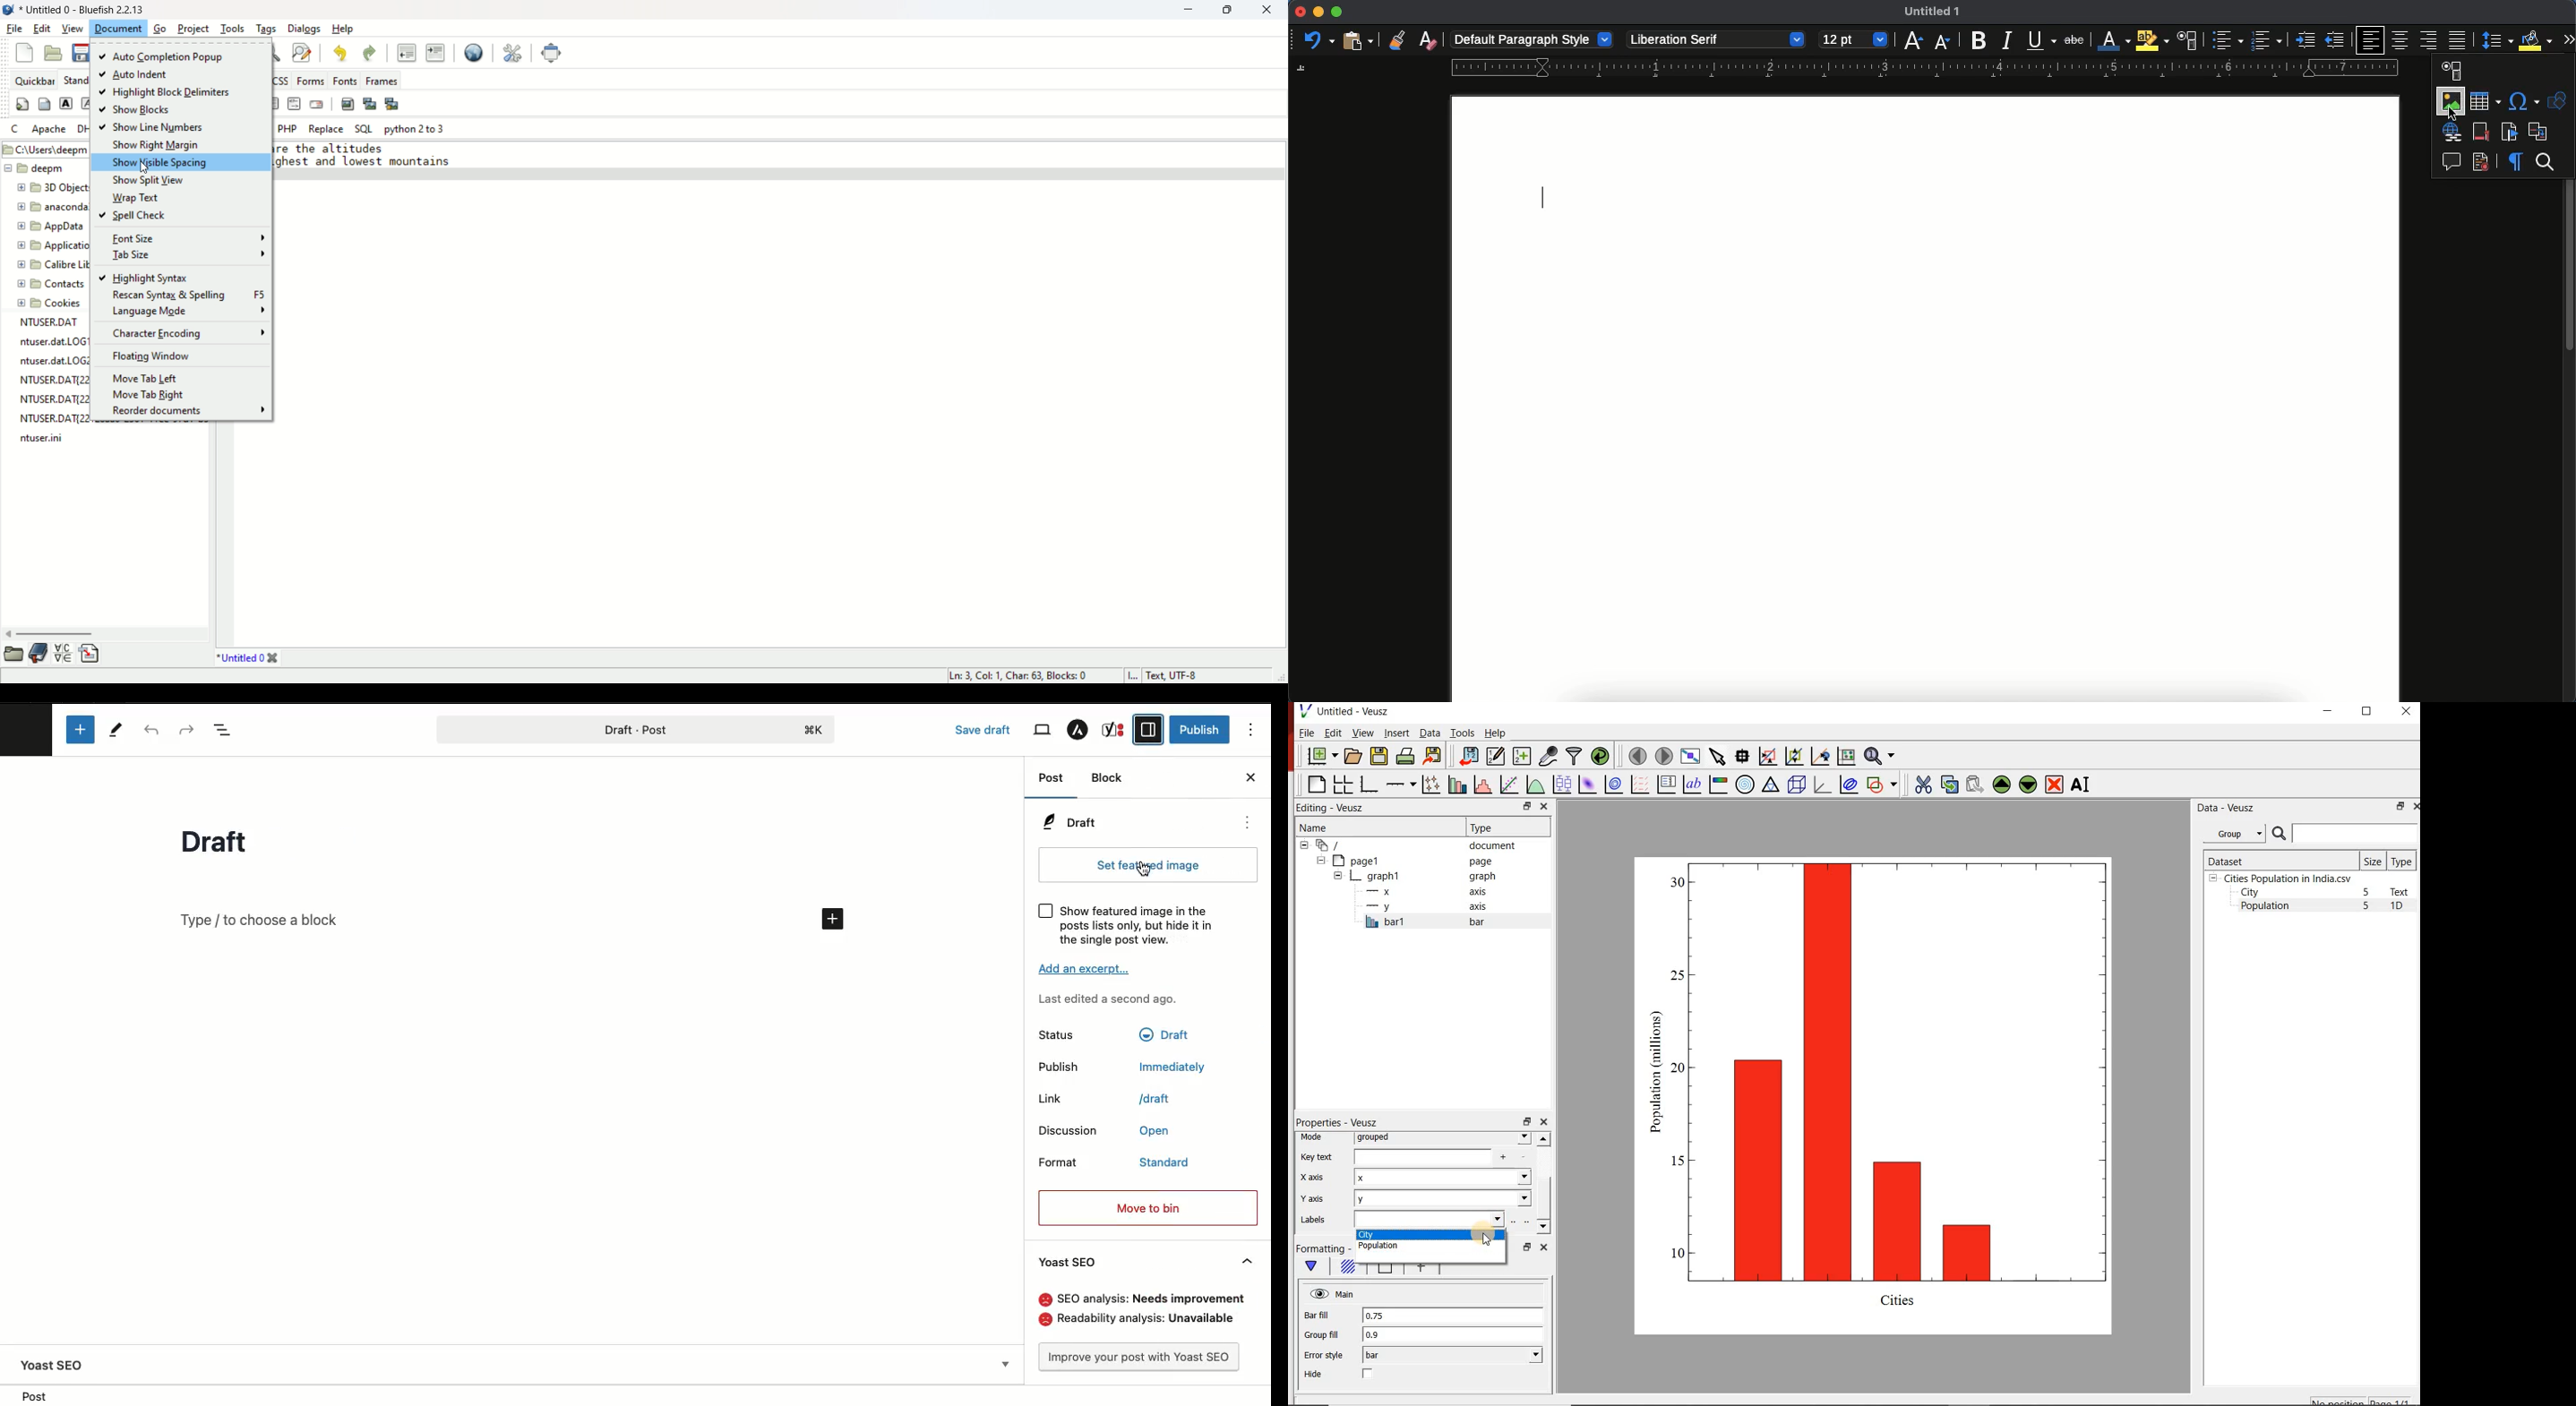 Image resolution: width=2576 pixels, height=1428 pixels. What do you see at coordinates (1433, 757) in the screenshot?
I see `export to graphics format` at bounding box center [1433, 757].